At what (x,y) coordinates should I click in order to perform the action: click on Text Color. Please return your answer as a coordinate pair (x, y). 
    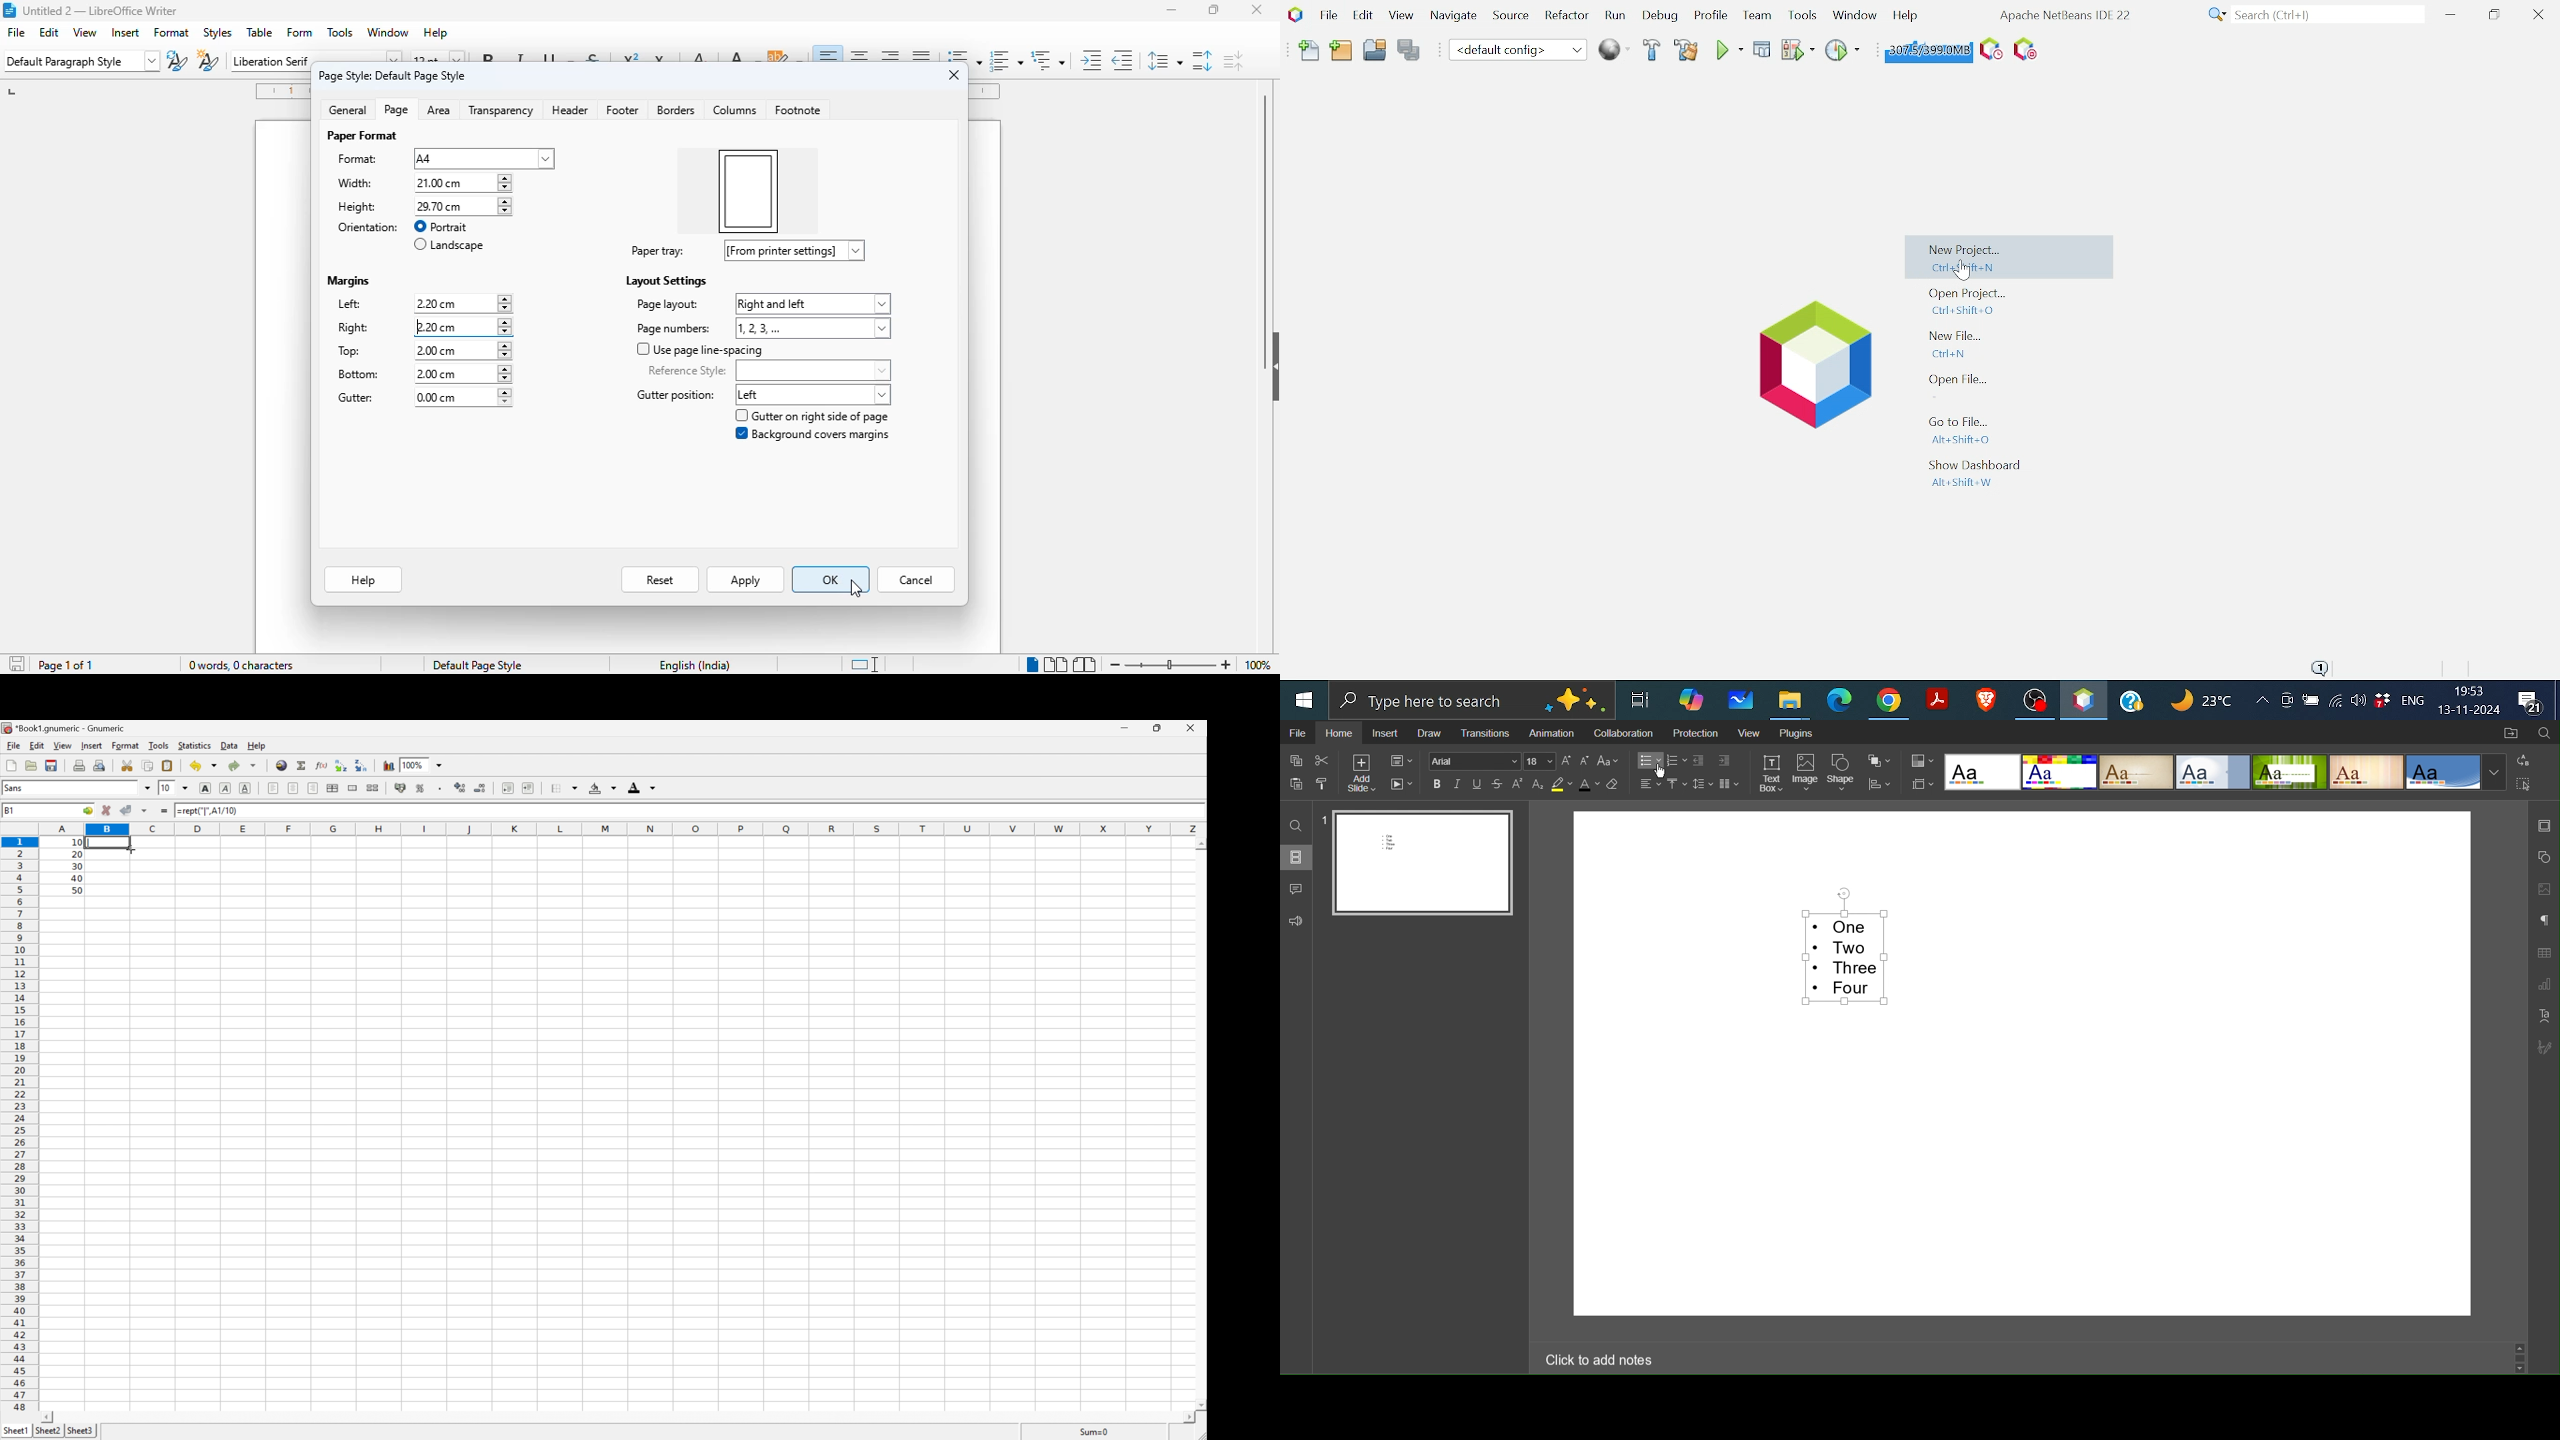
    Looking at the image, I should click on (1590, 784).